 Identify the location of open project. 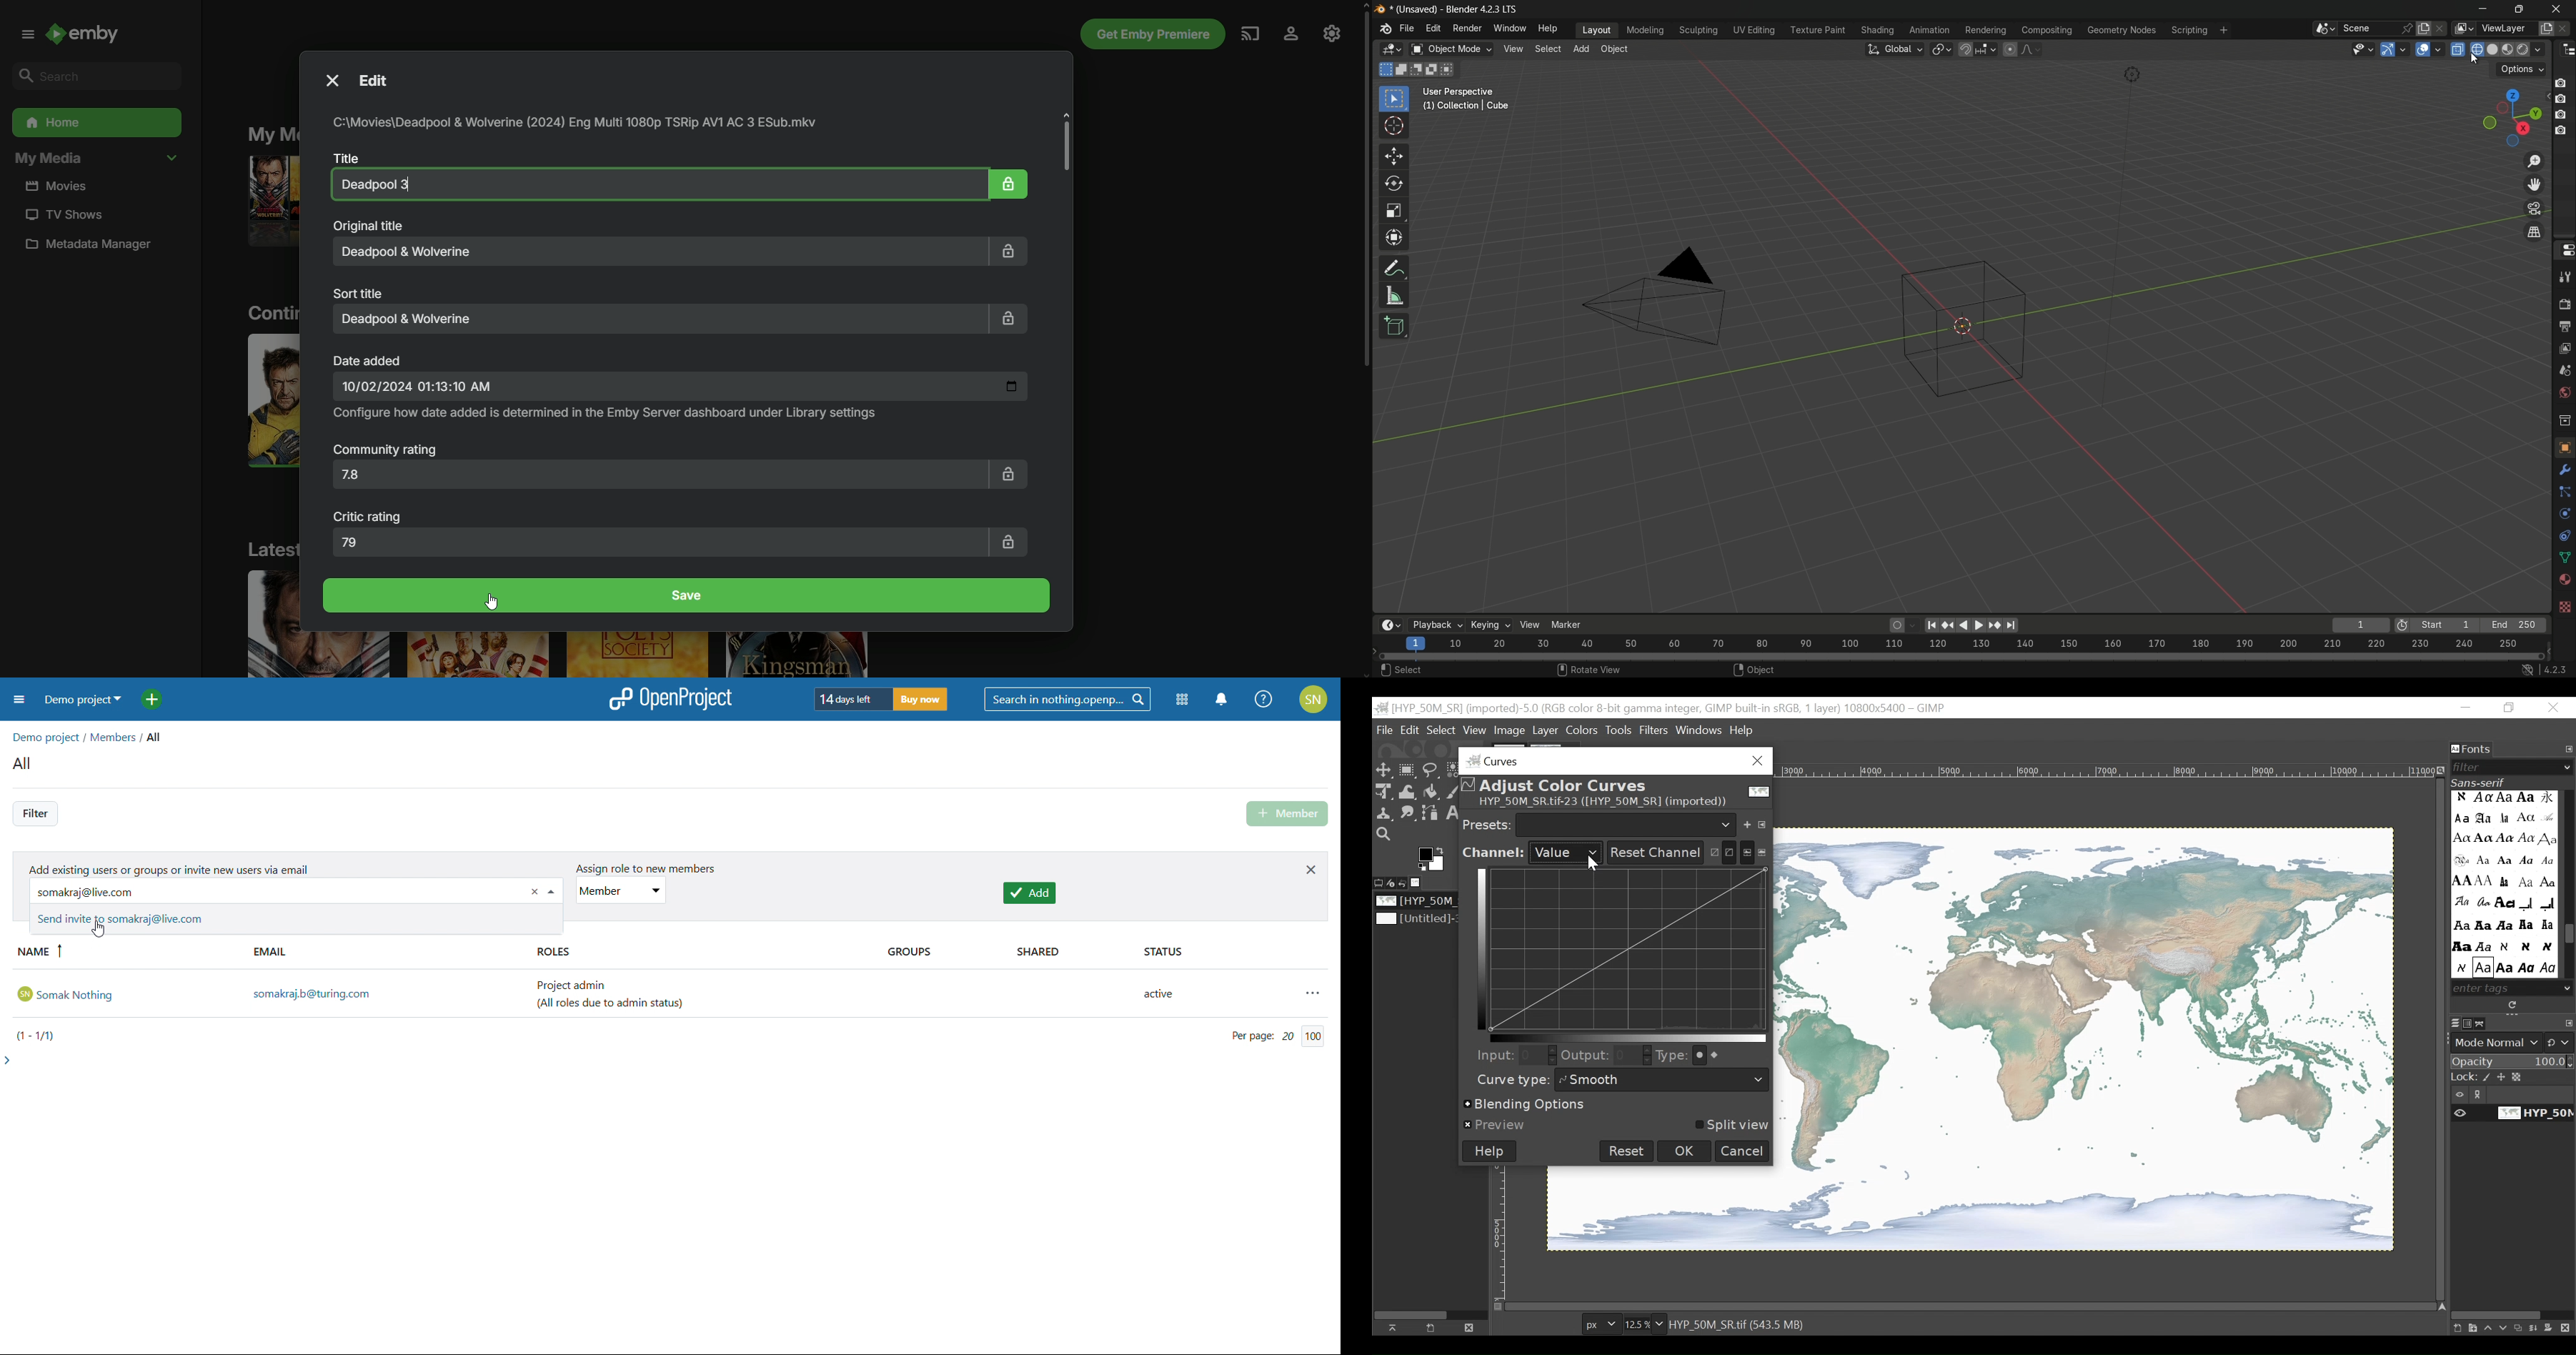
(670, 698).